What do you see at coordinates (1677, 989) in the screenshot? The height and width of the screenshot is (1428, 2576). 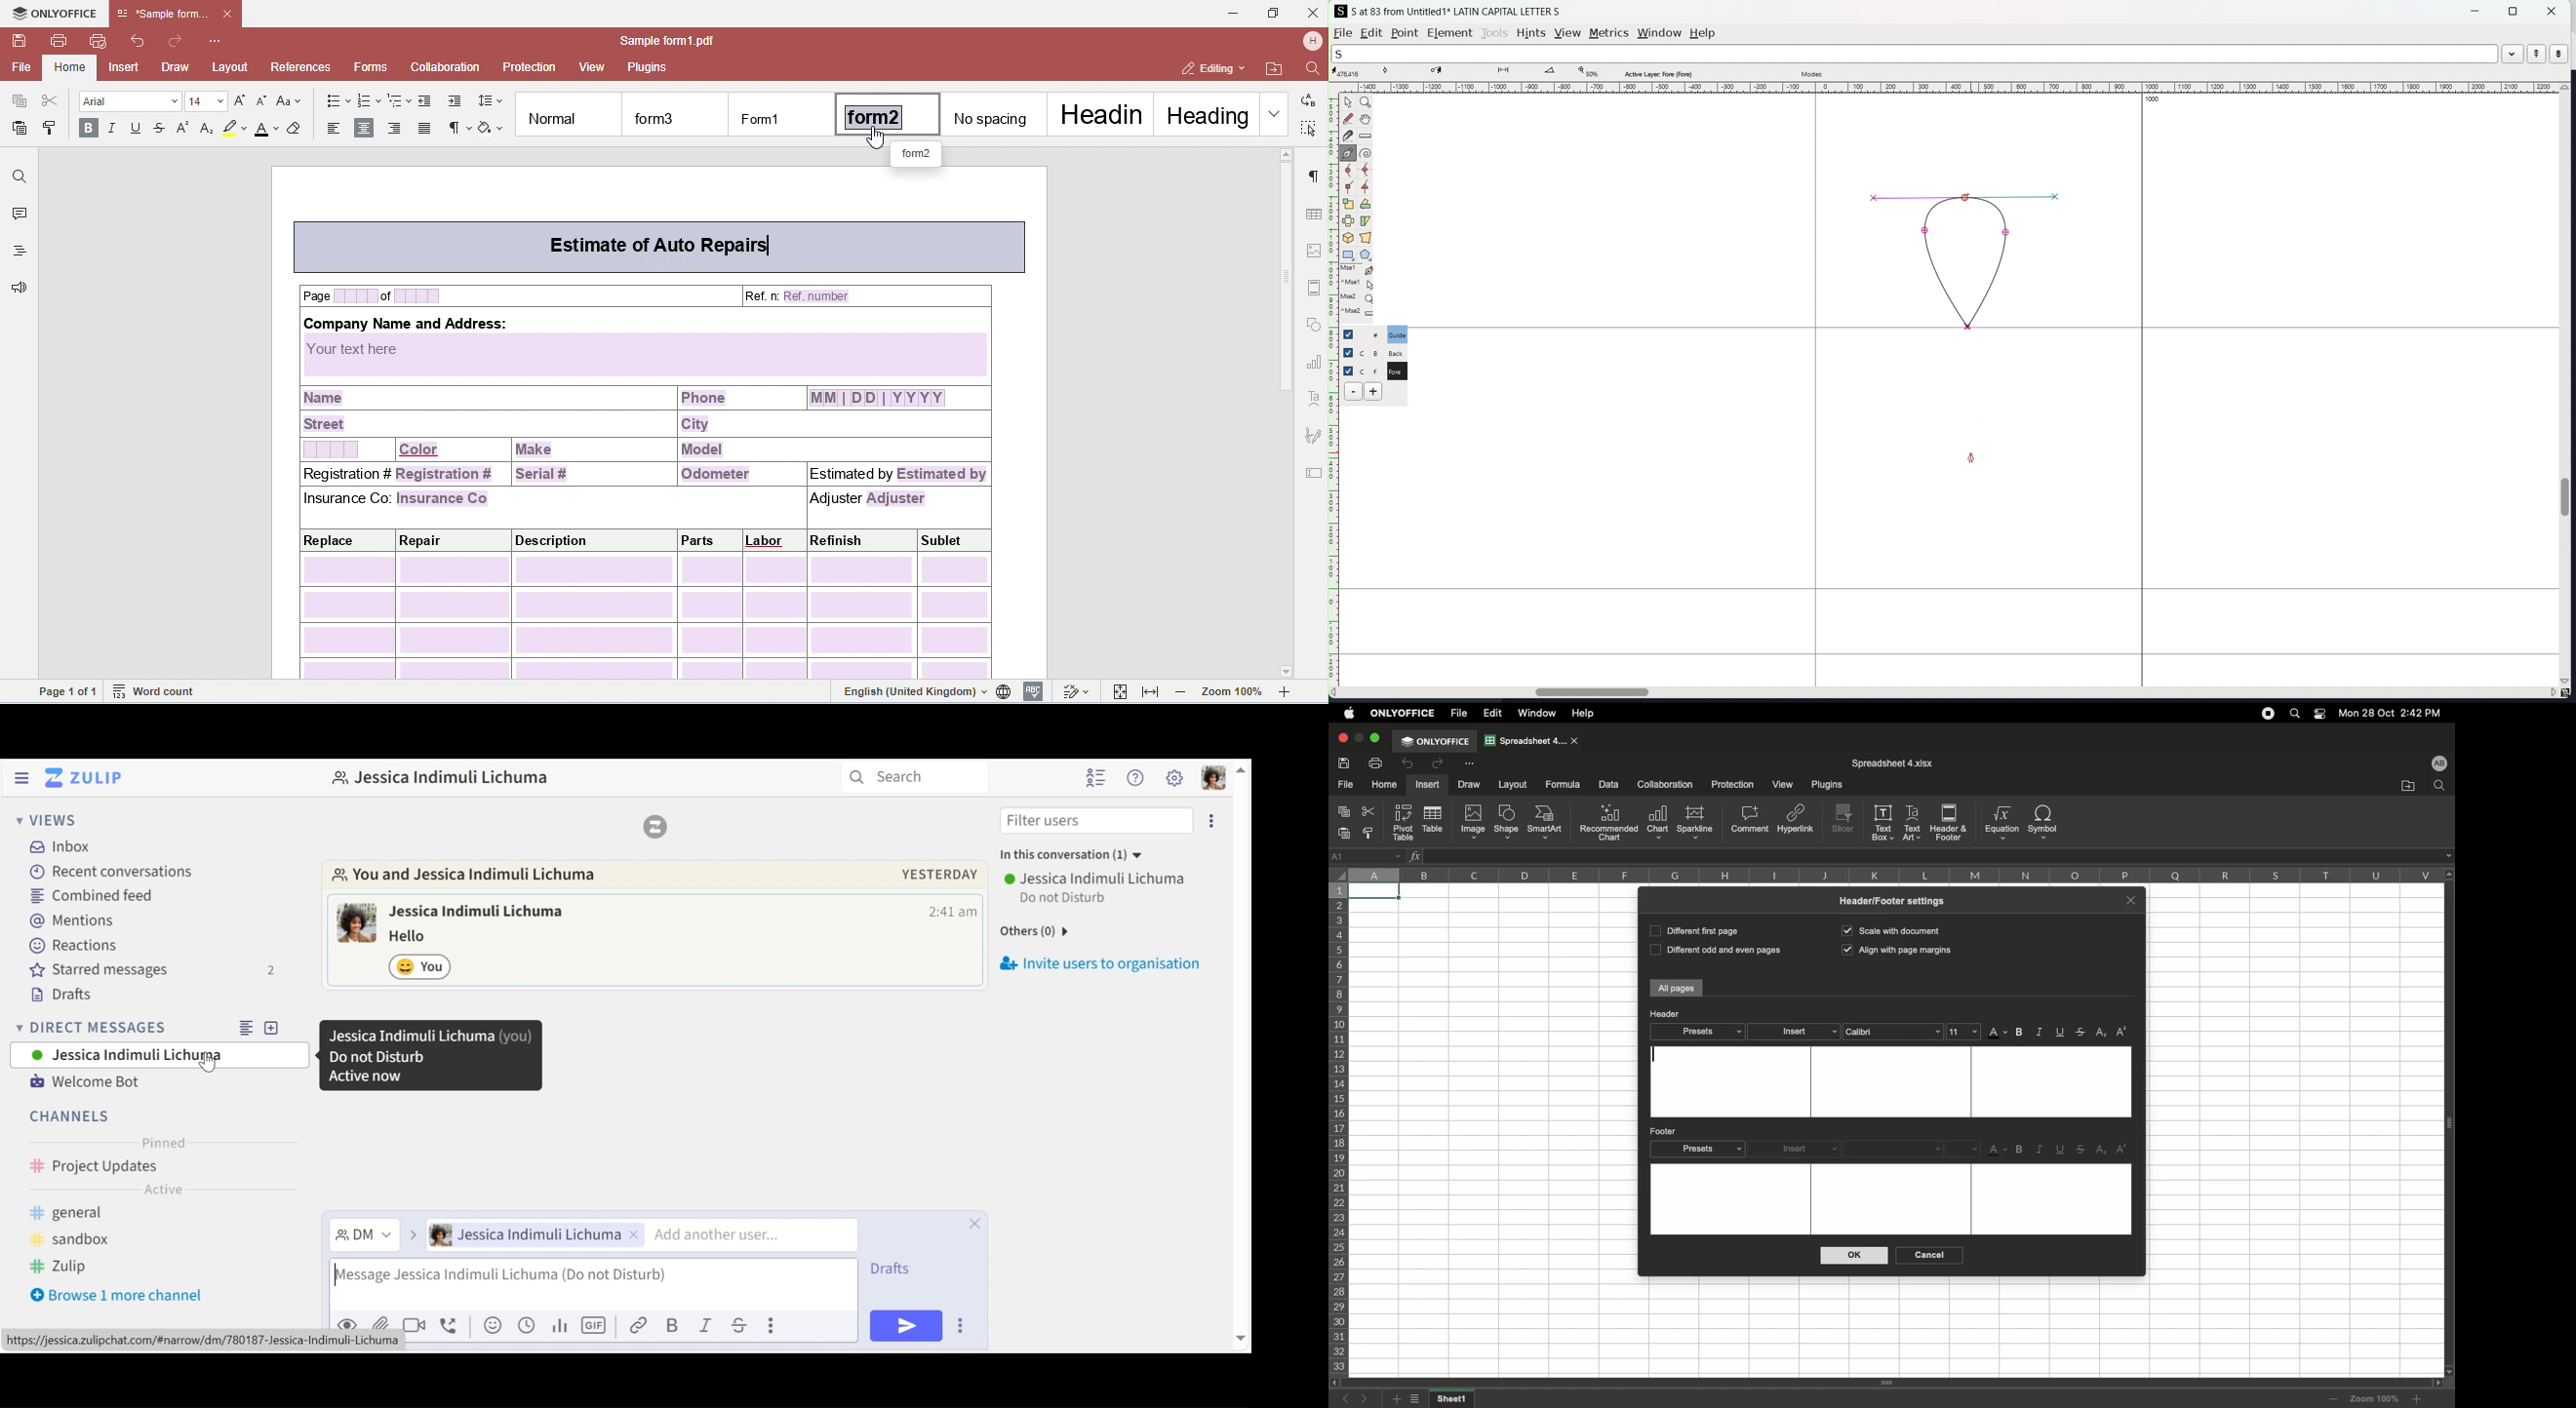 I see `All pages` at bounding box center [1677, 989].